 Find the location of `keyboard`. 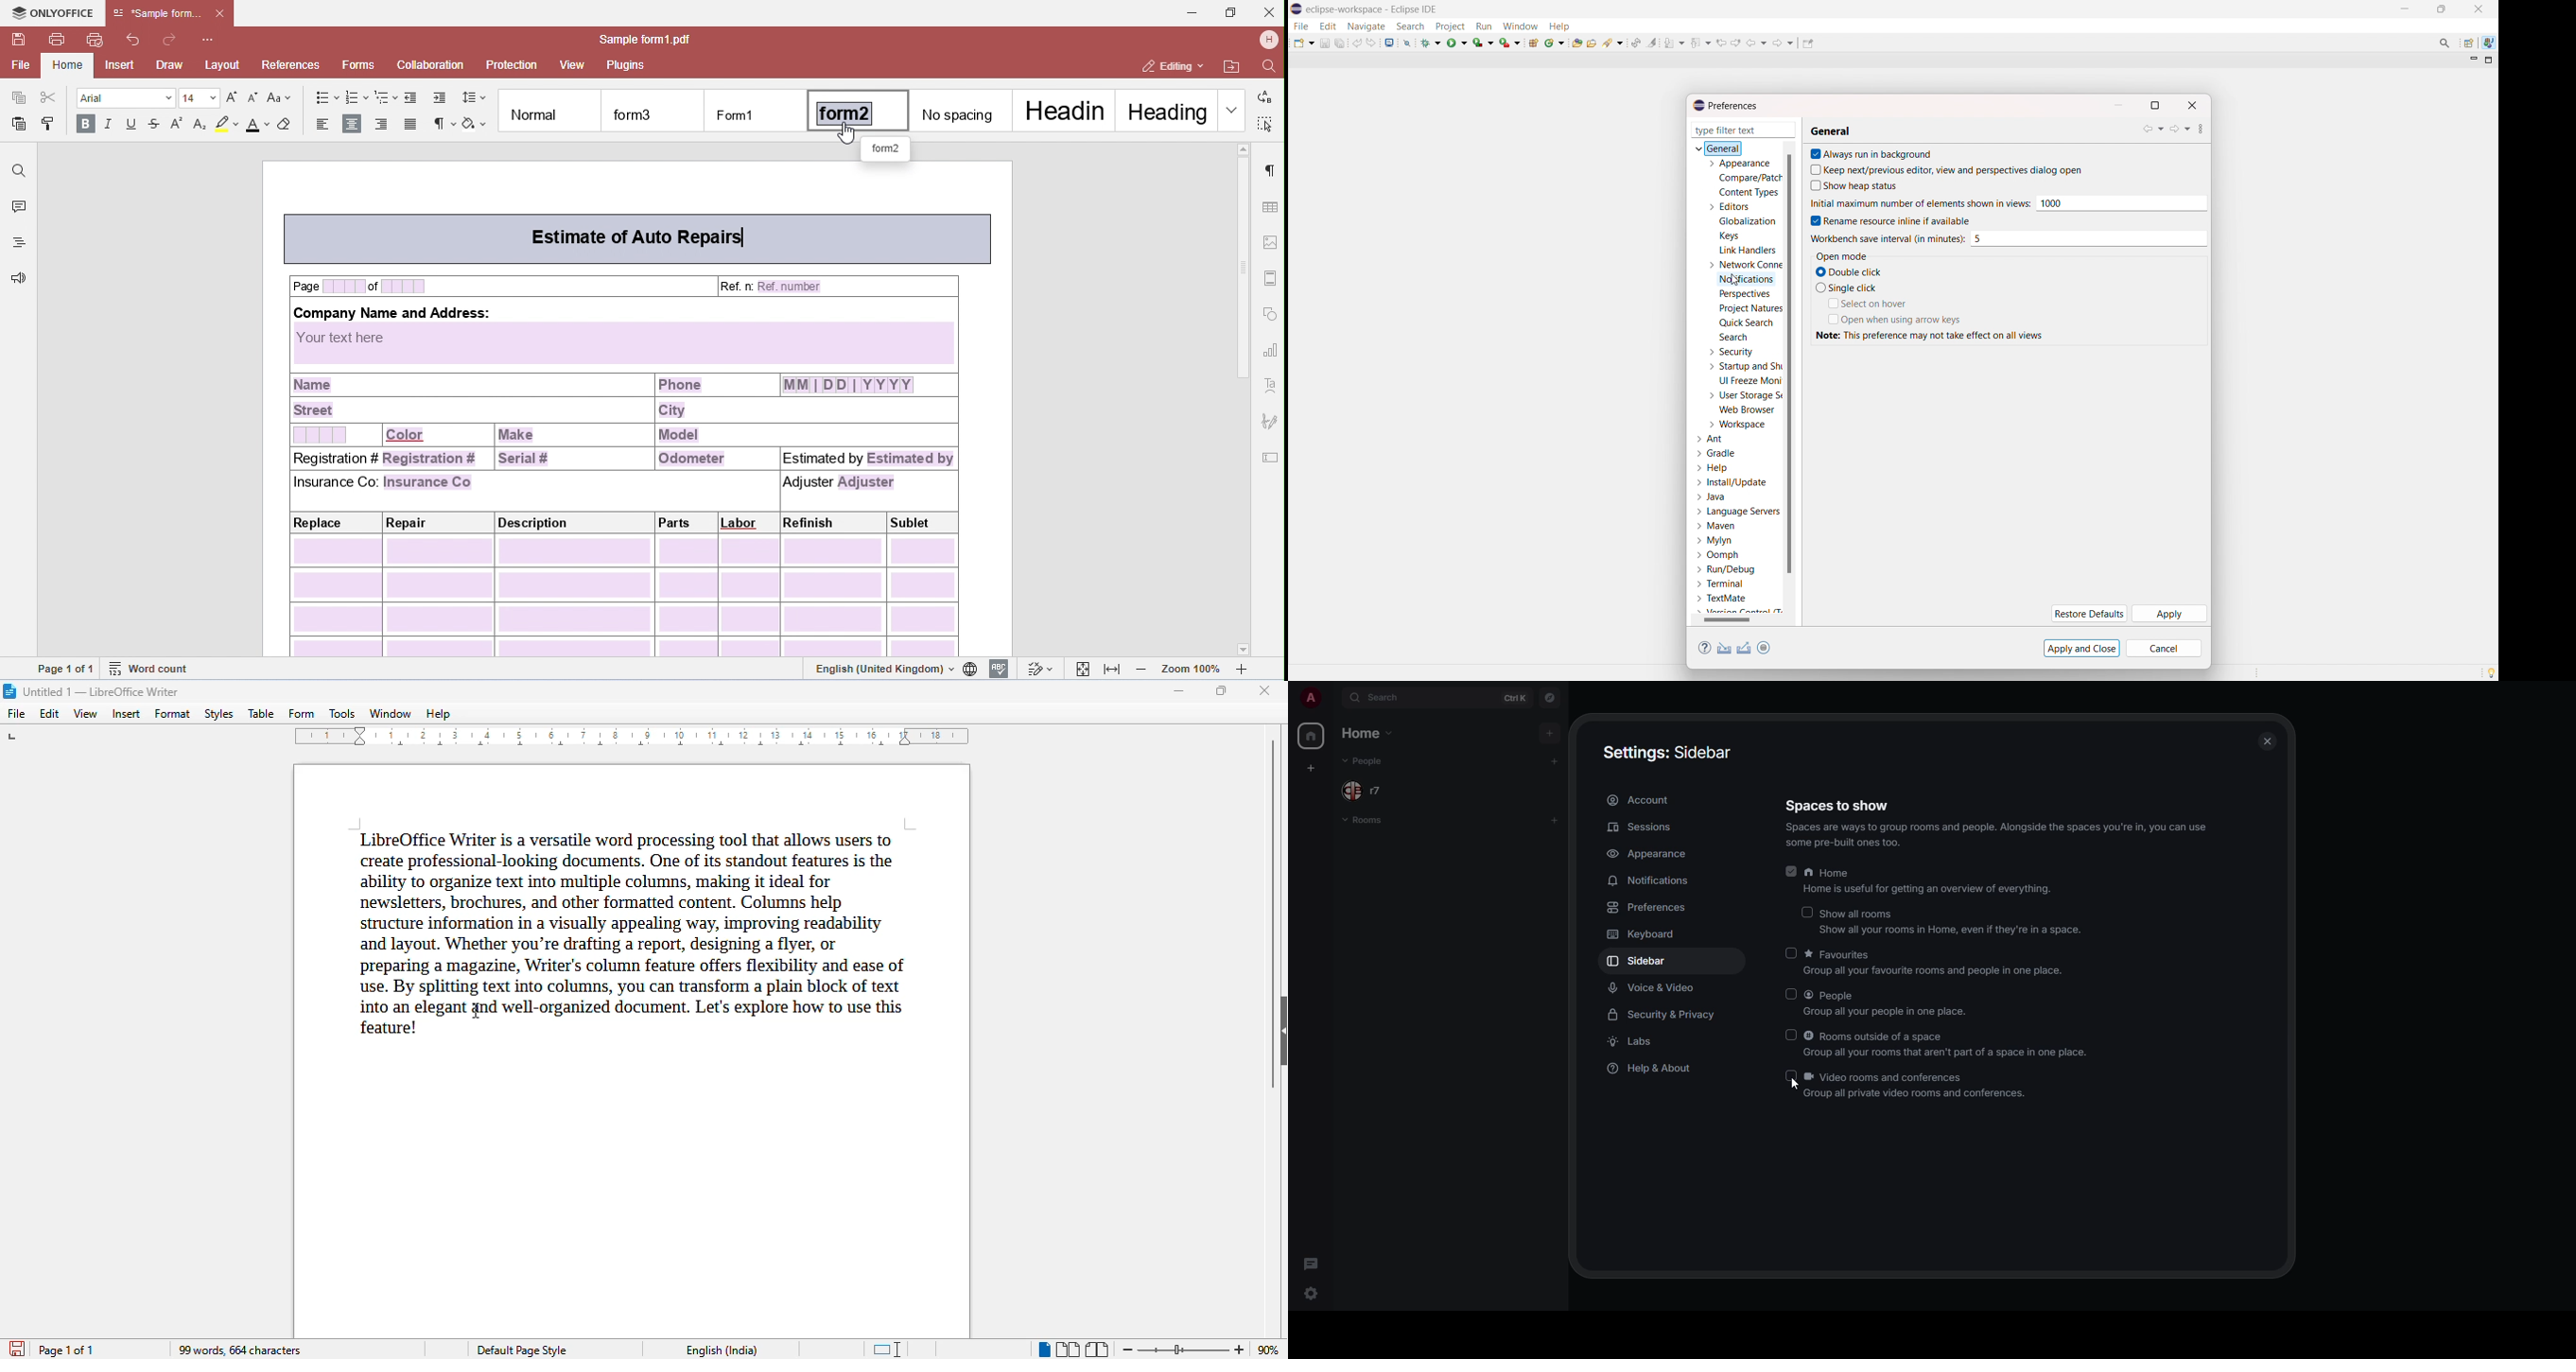

keyboard is located at coordinates (1646, 934).